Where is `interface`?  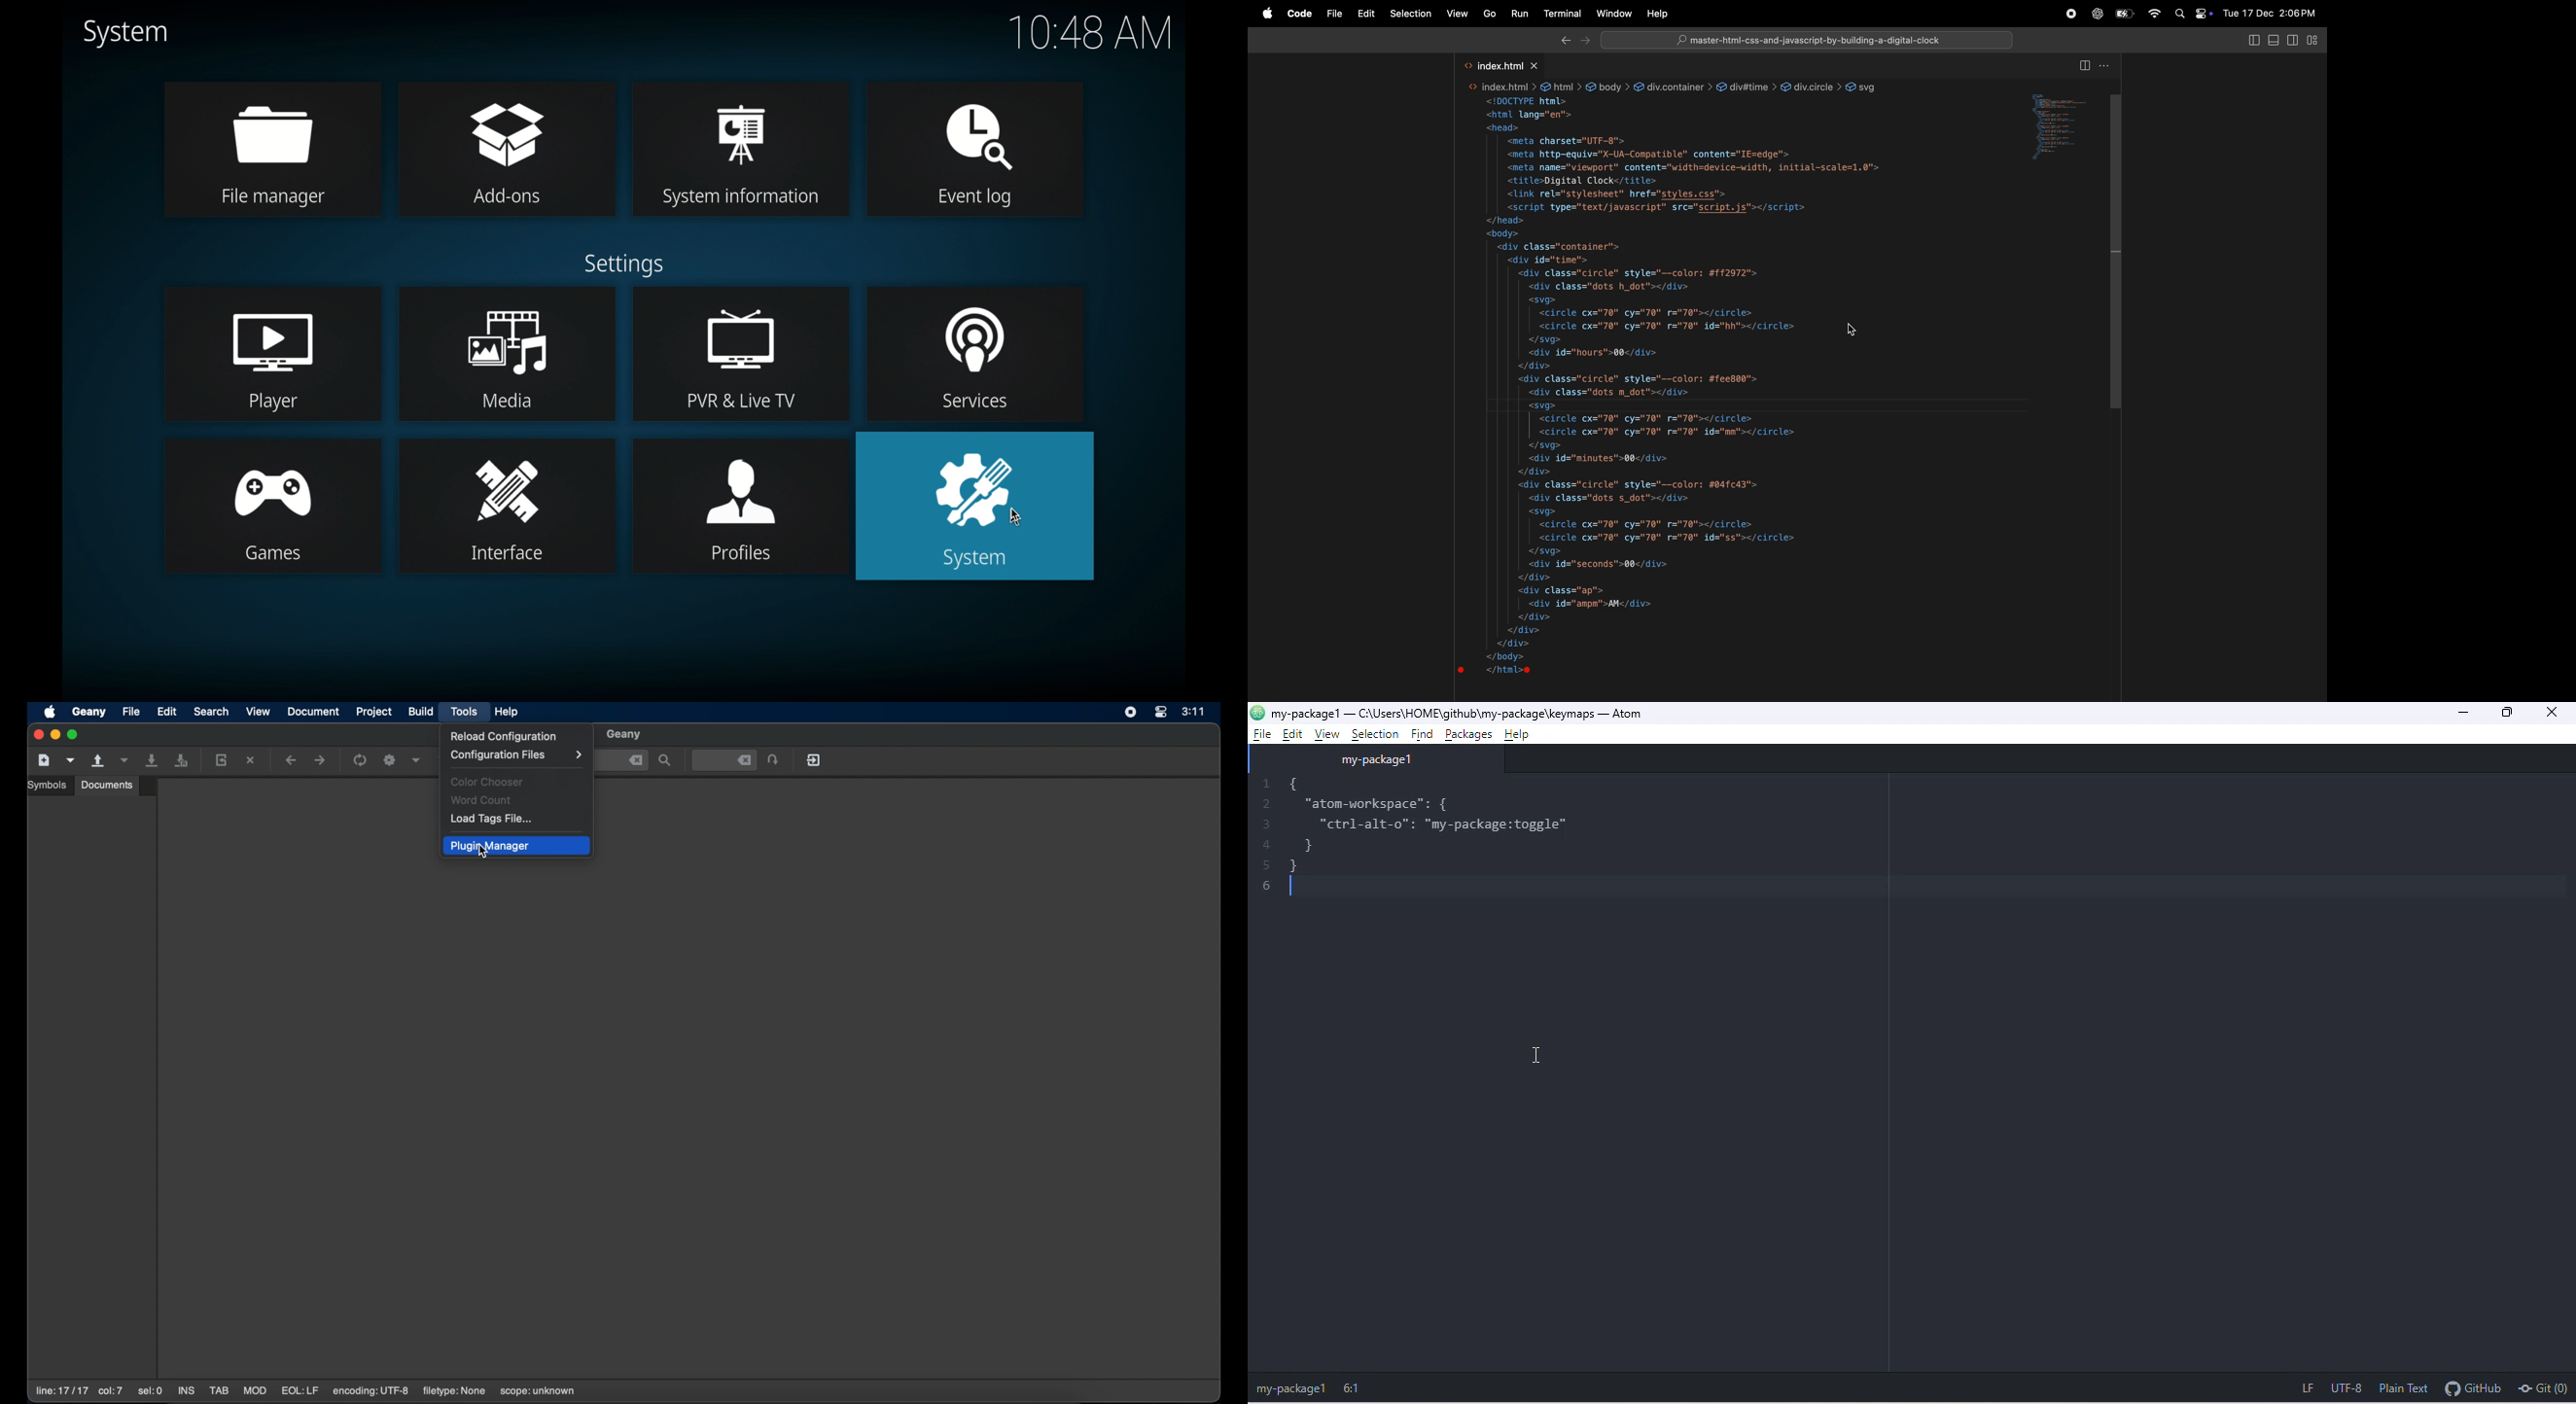
interface is located at coordinates (508, 506).